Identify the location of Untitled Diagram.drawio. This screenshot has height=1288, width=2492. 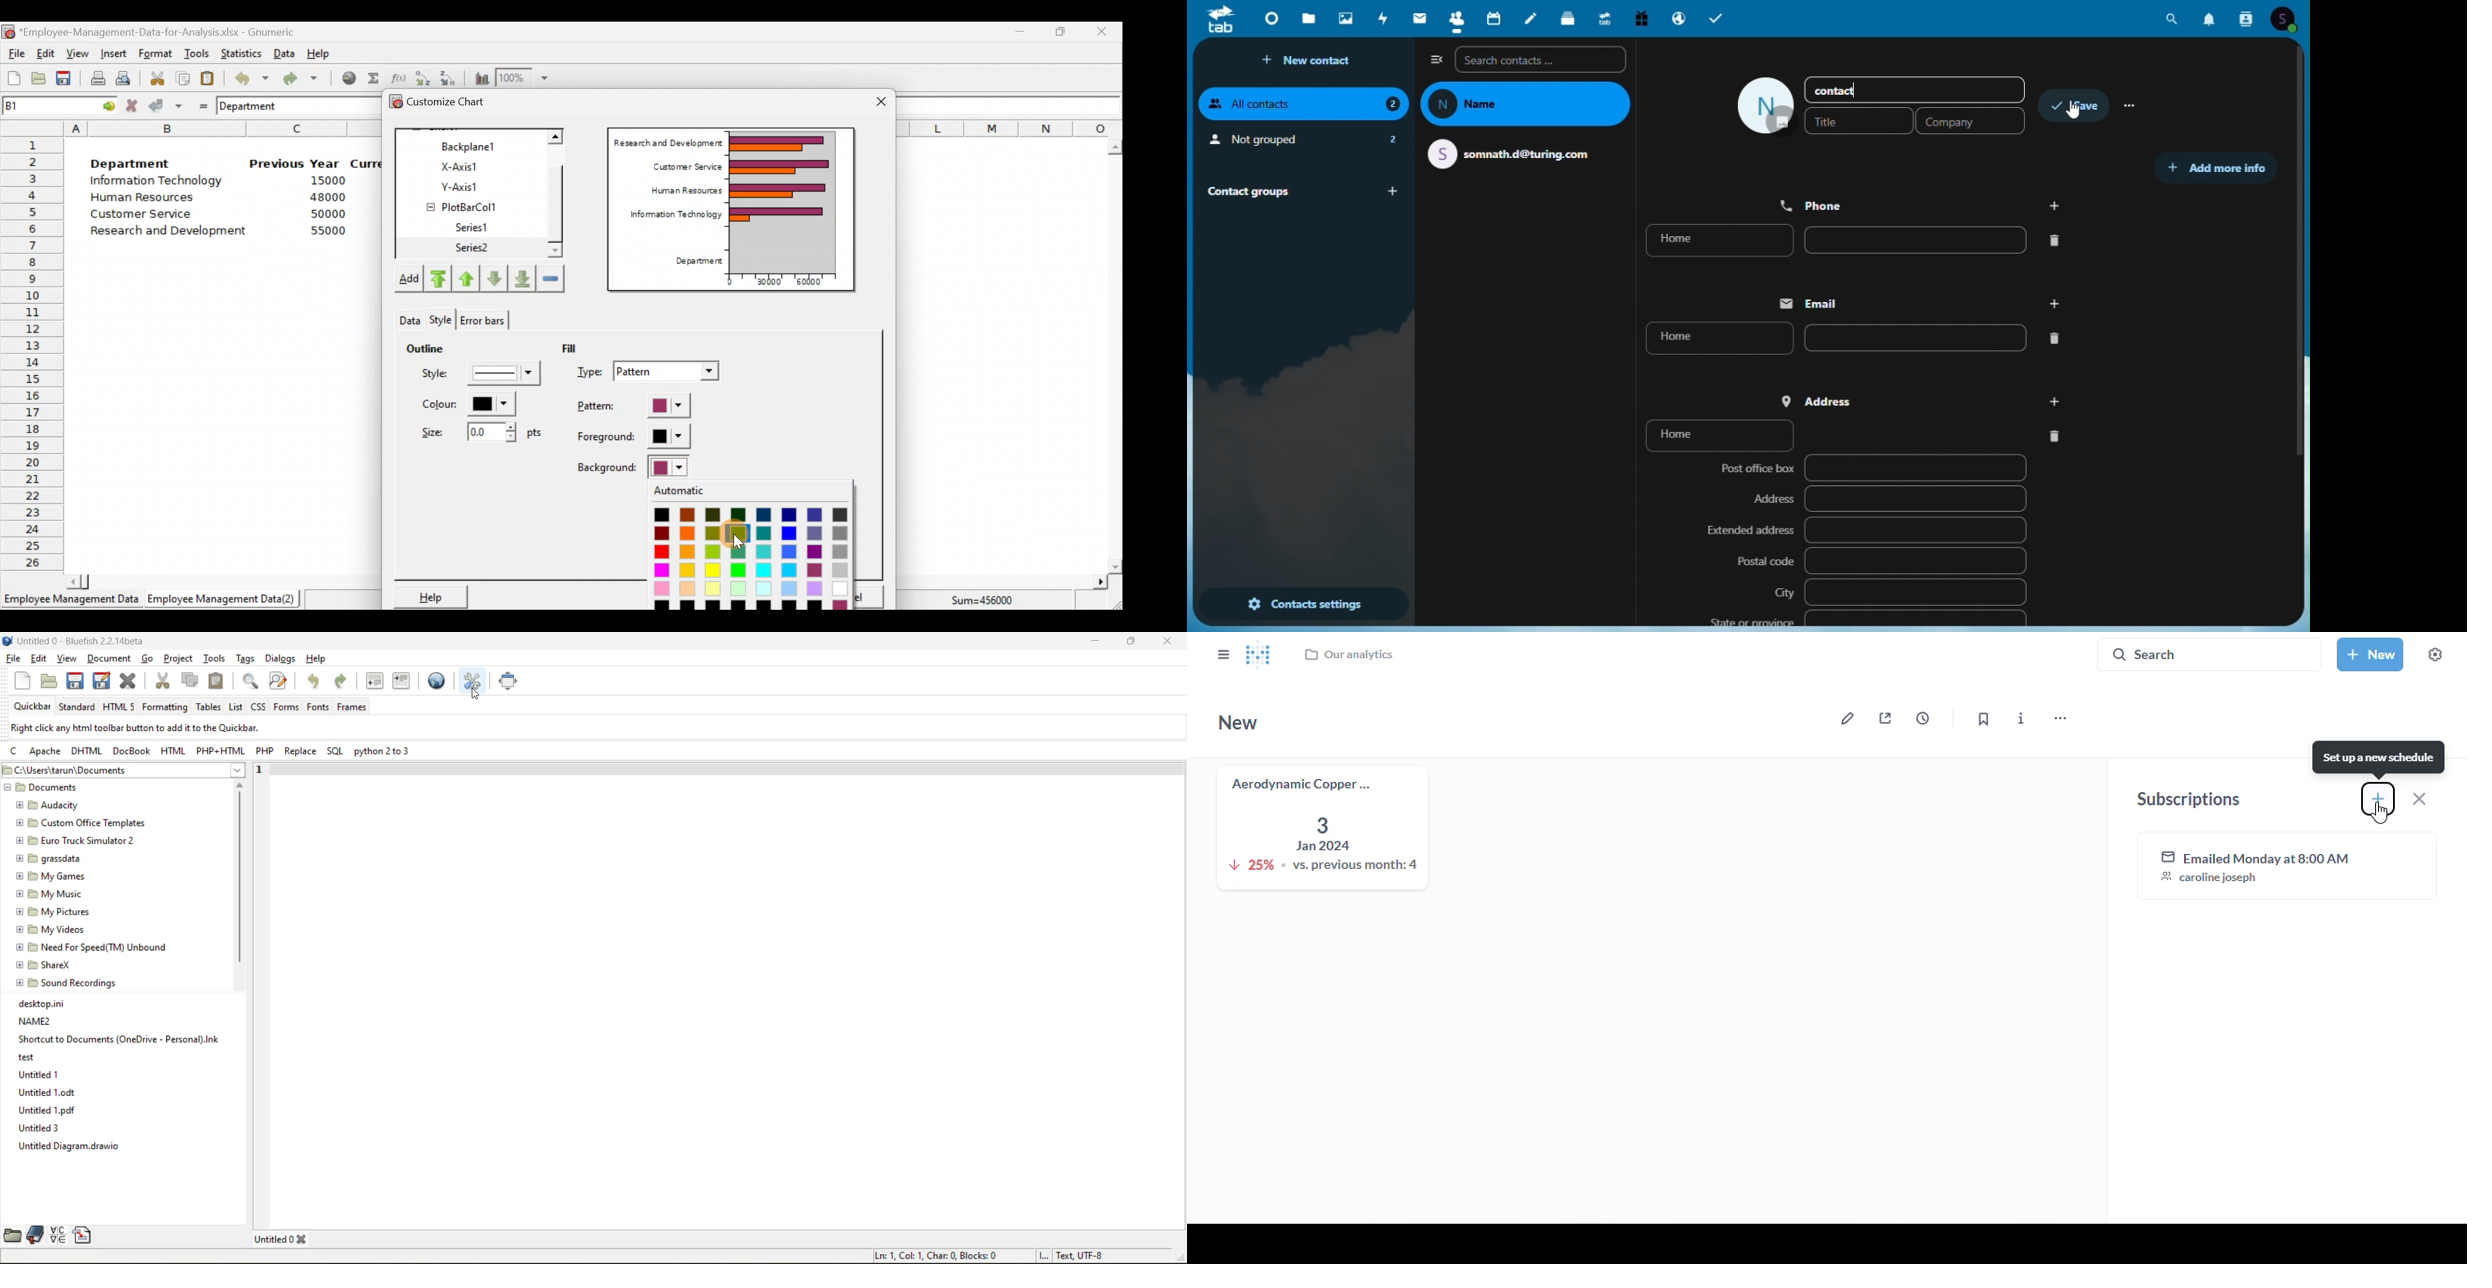
(74, 1148).